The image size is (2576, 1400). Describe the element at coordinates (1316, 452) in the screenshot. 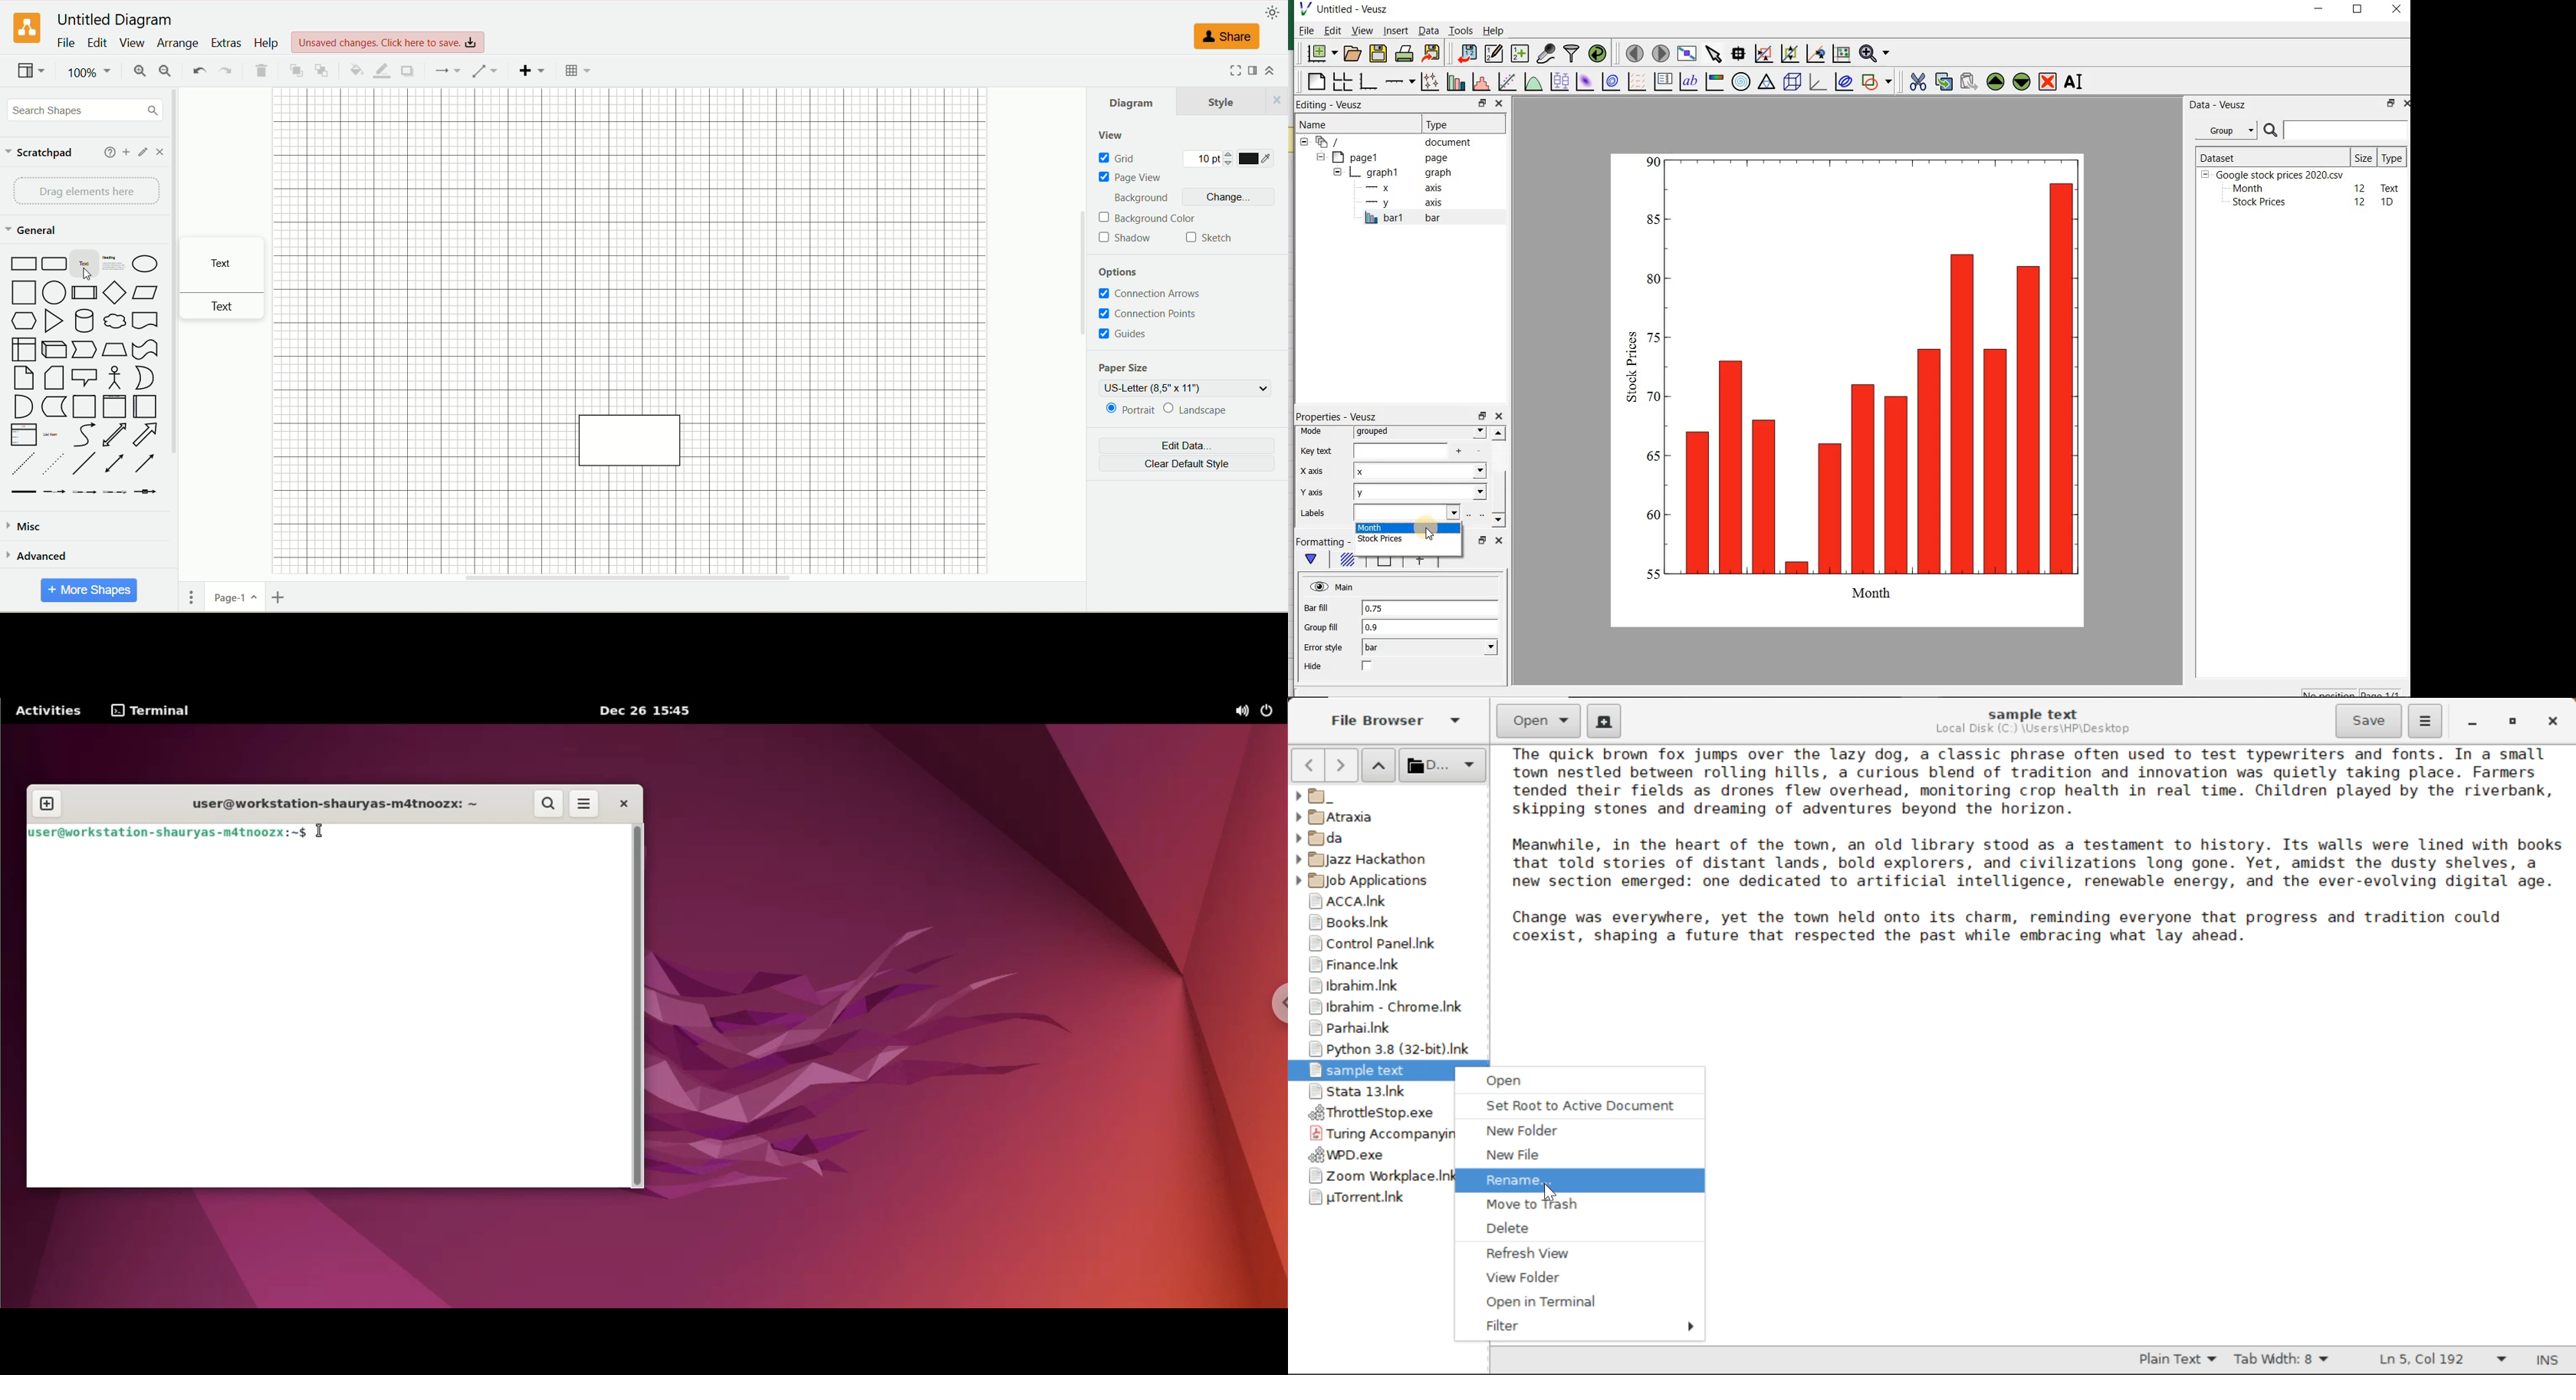

I see `Key text` at that location.